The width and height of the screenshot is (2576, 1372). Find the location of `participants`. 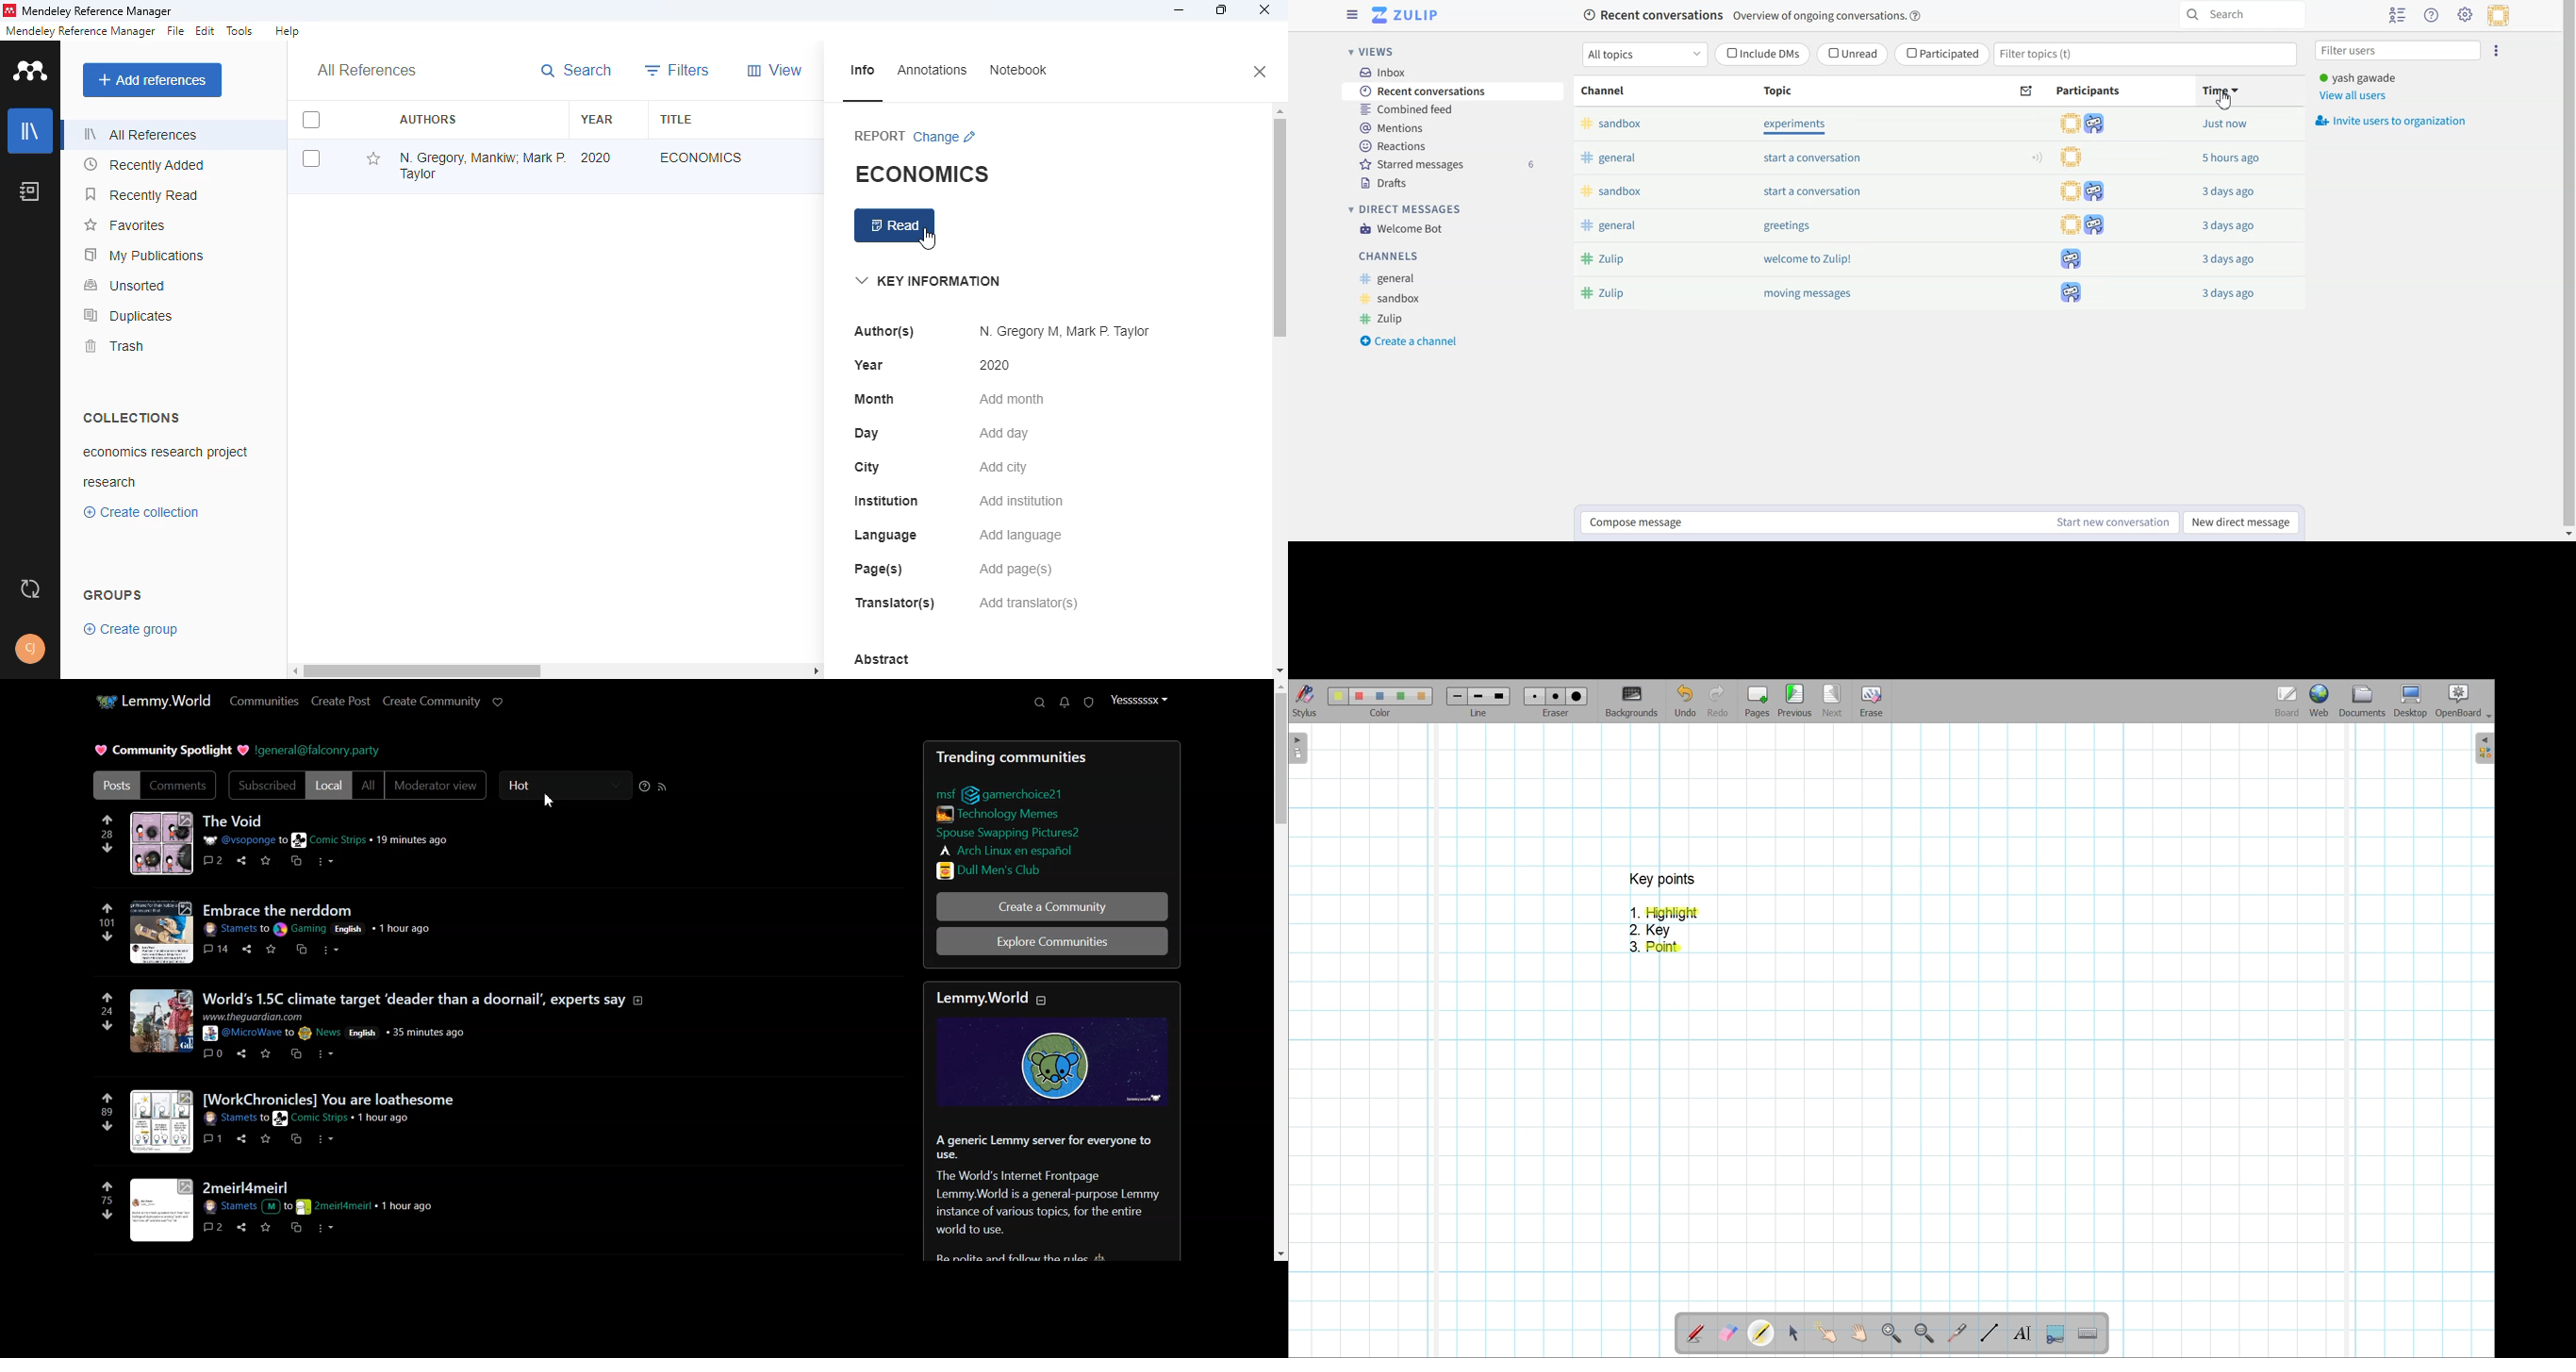

participants is located at coordinates (2074, 156).